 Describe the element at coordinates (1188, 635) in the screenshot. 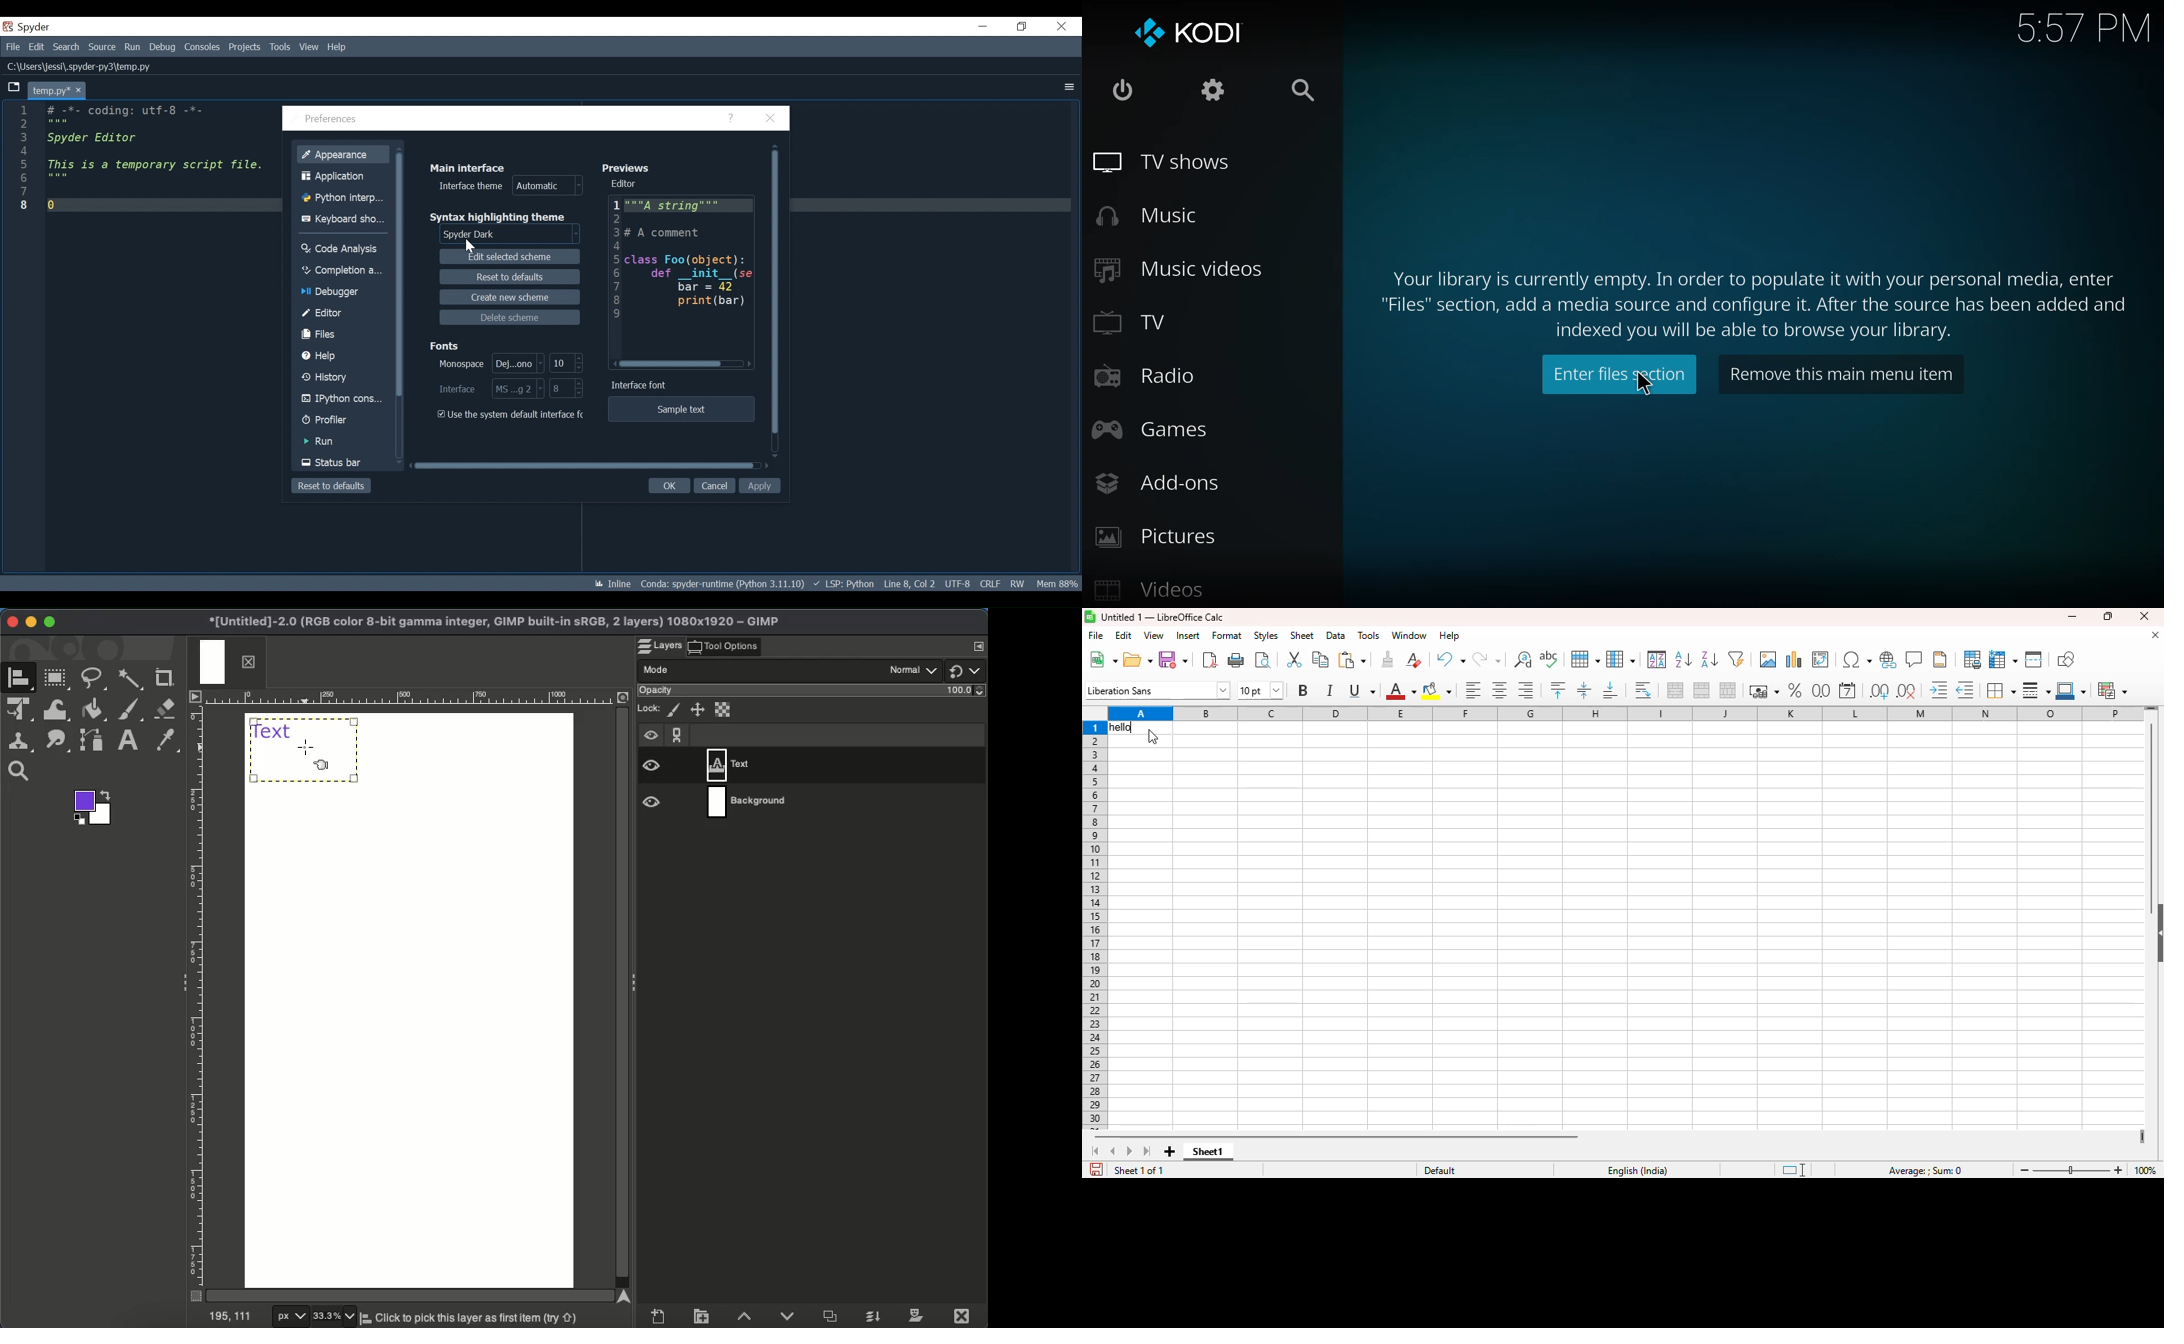

I see `insert` at that location.